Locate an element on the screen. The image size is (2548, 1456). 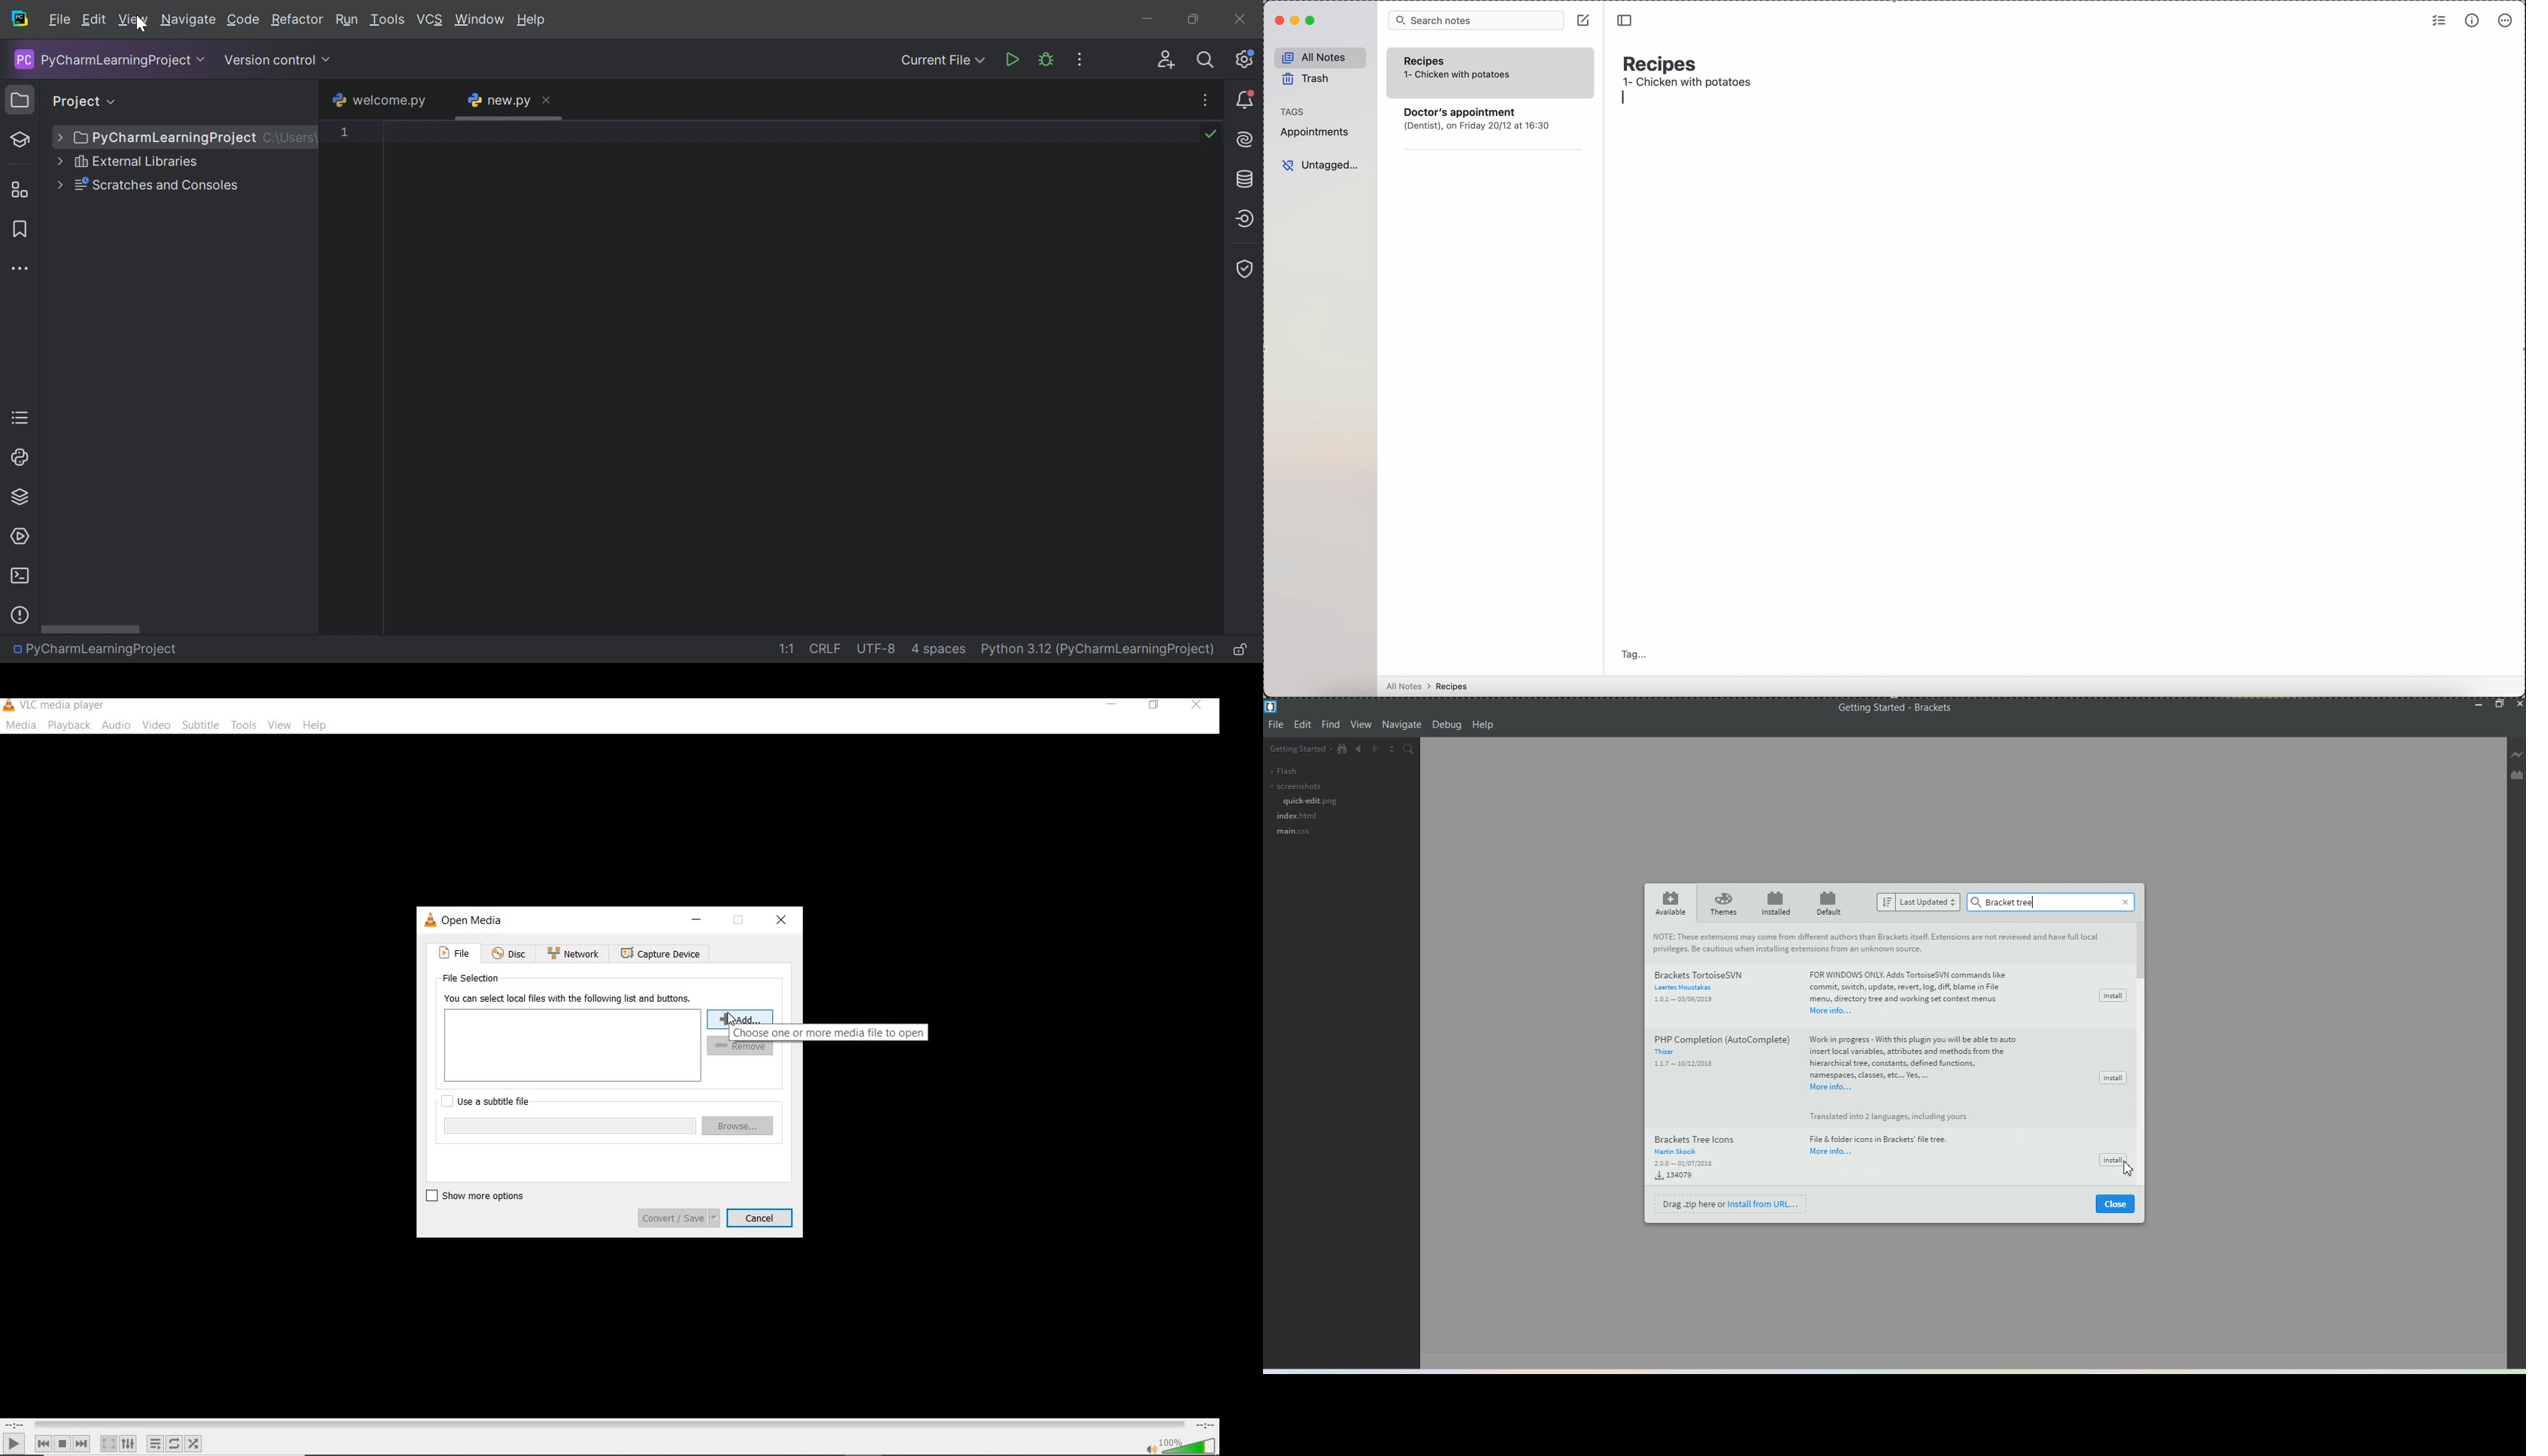
Text is located at coordinates (2005, 902).